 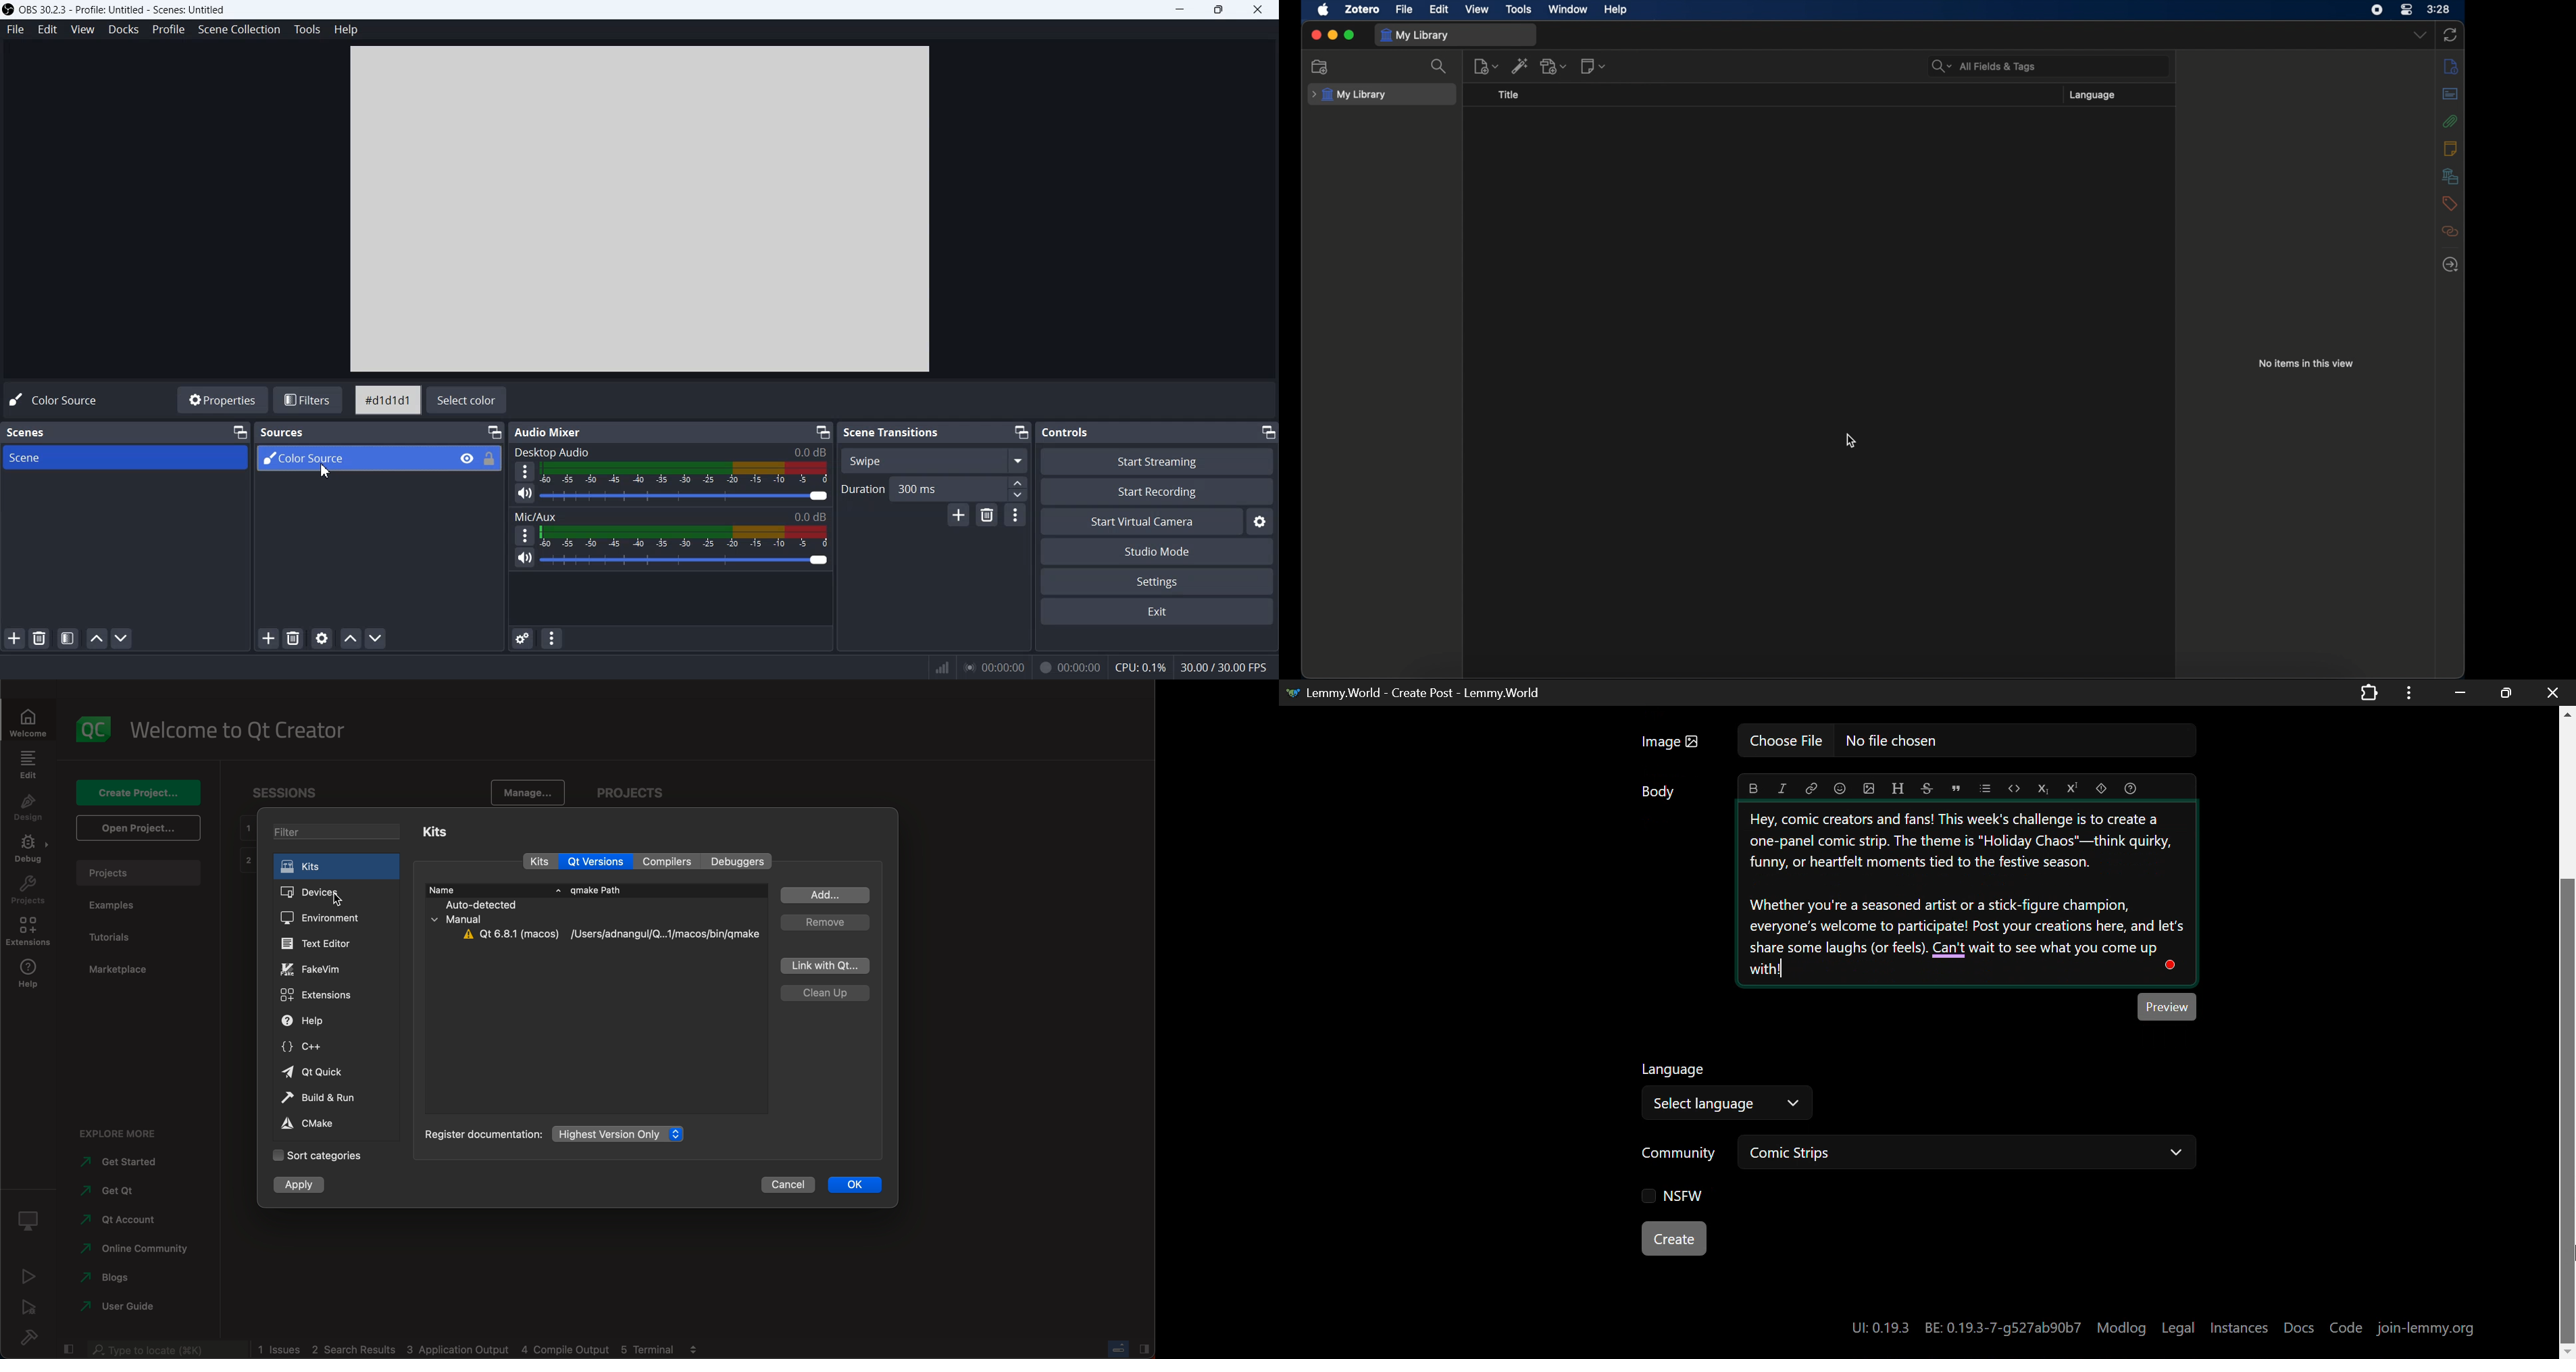 What do you see at coordinates (2449, 121) in the screenshot?
I see `attachments` at bounding box center [2449, 121].